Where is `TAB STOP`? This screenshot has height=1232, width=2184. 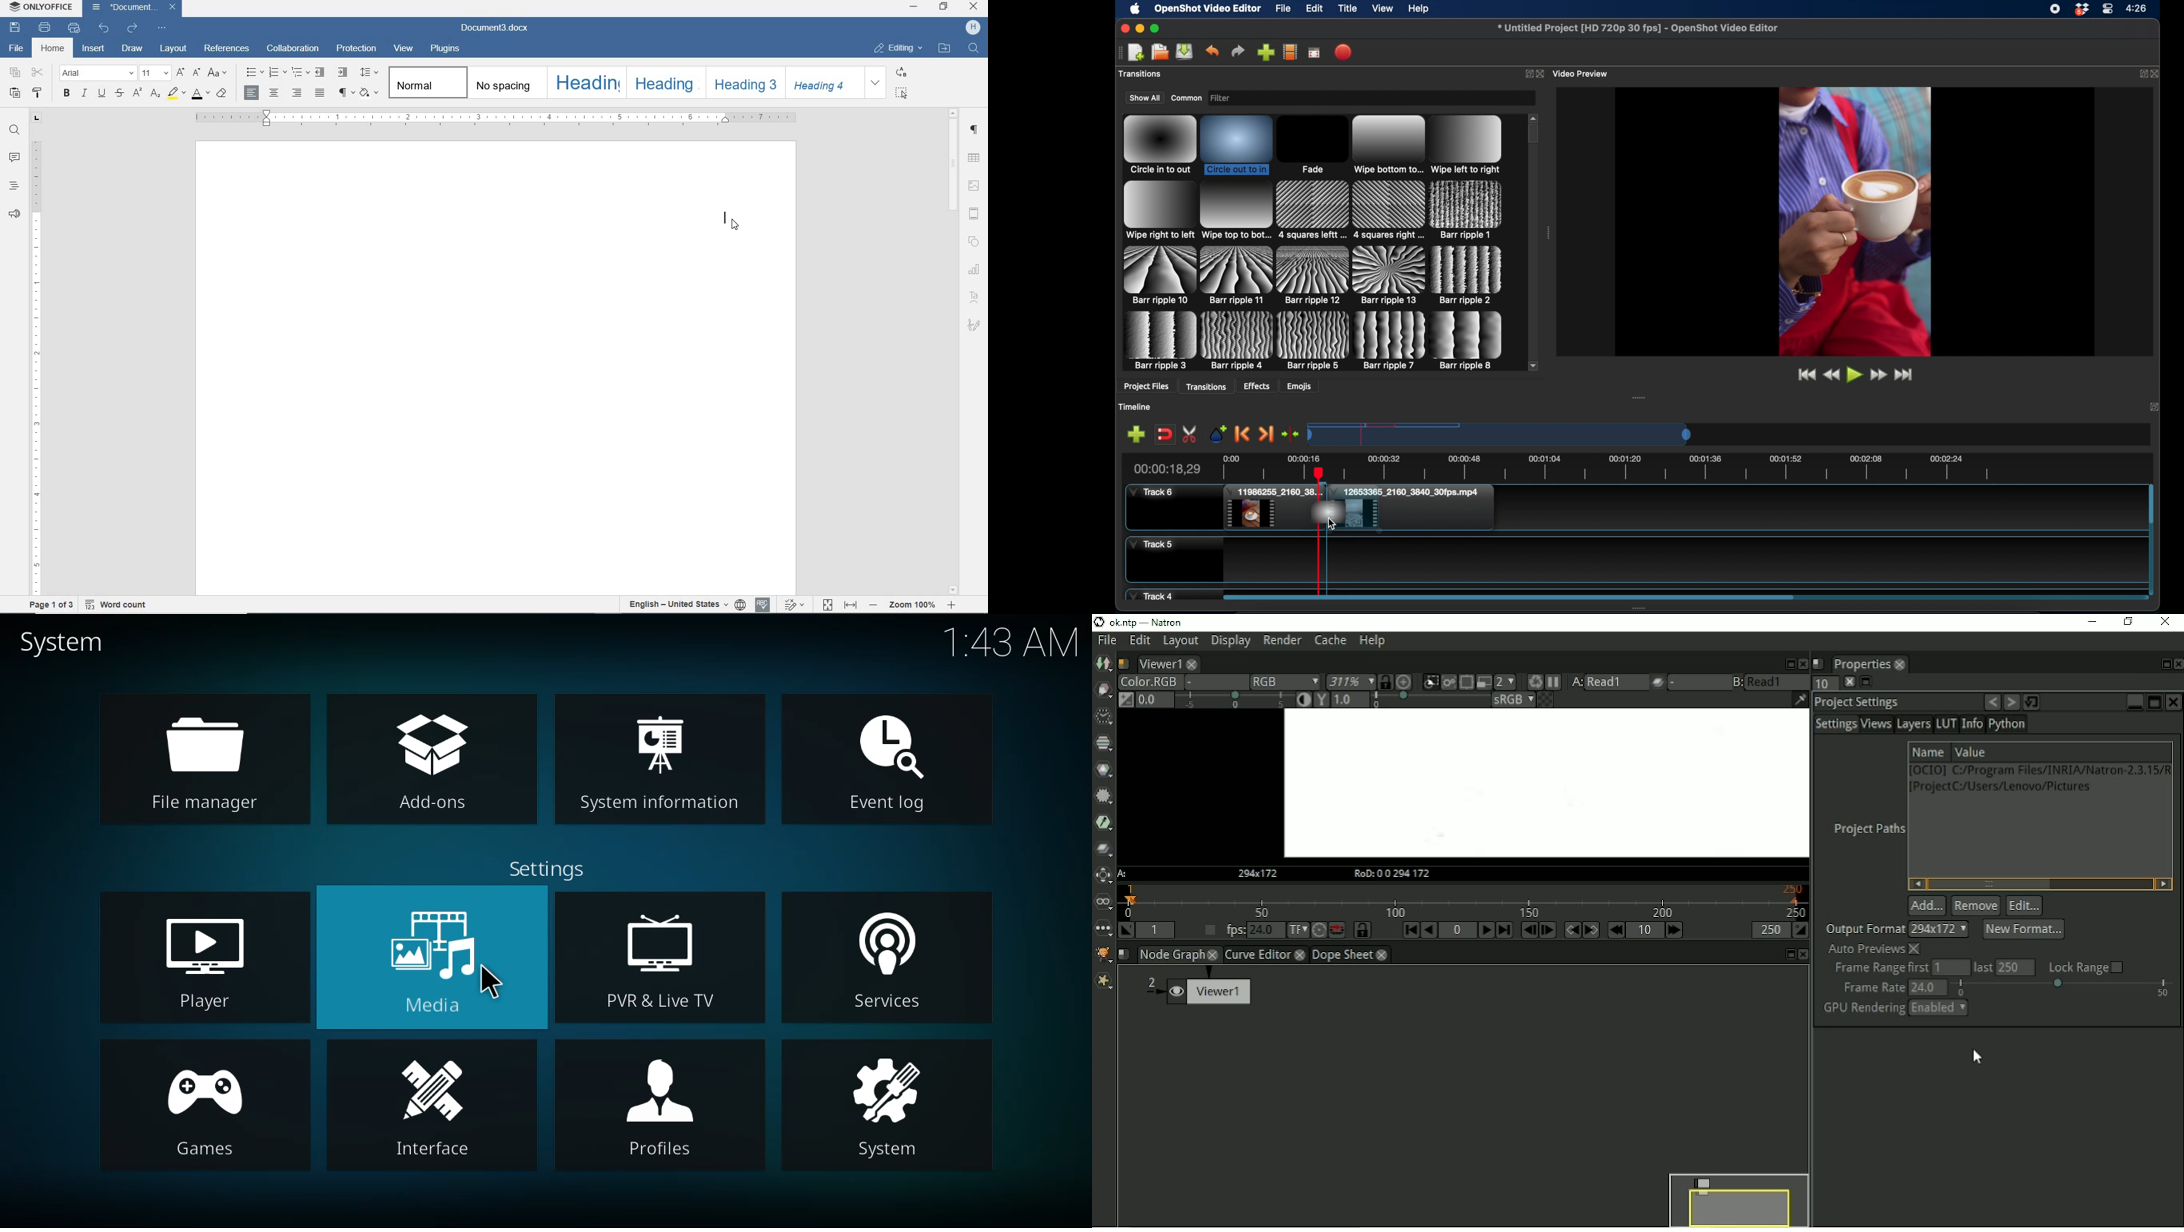 TAB STOP is located at coordinates (38, 119).